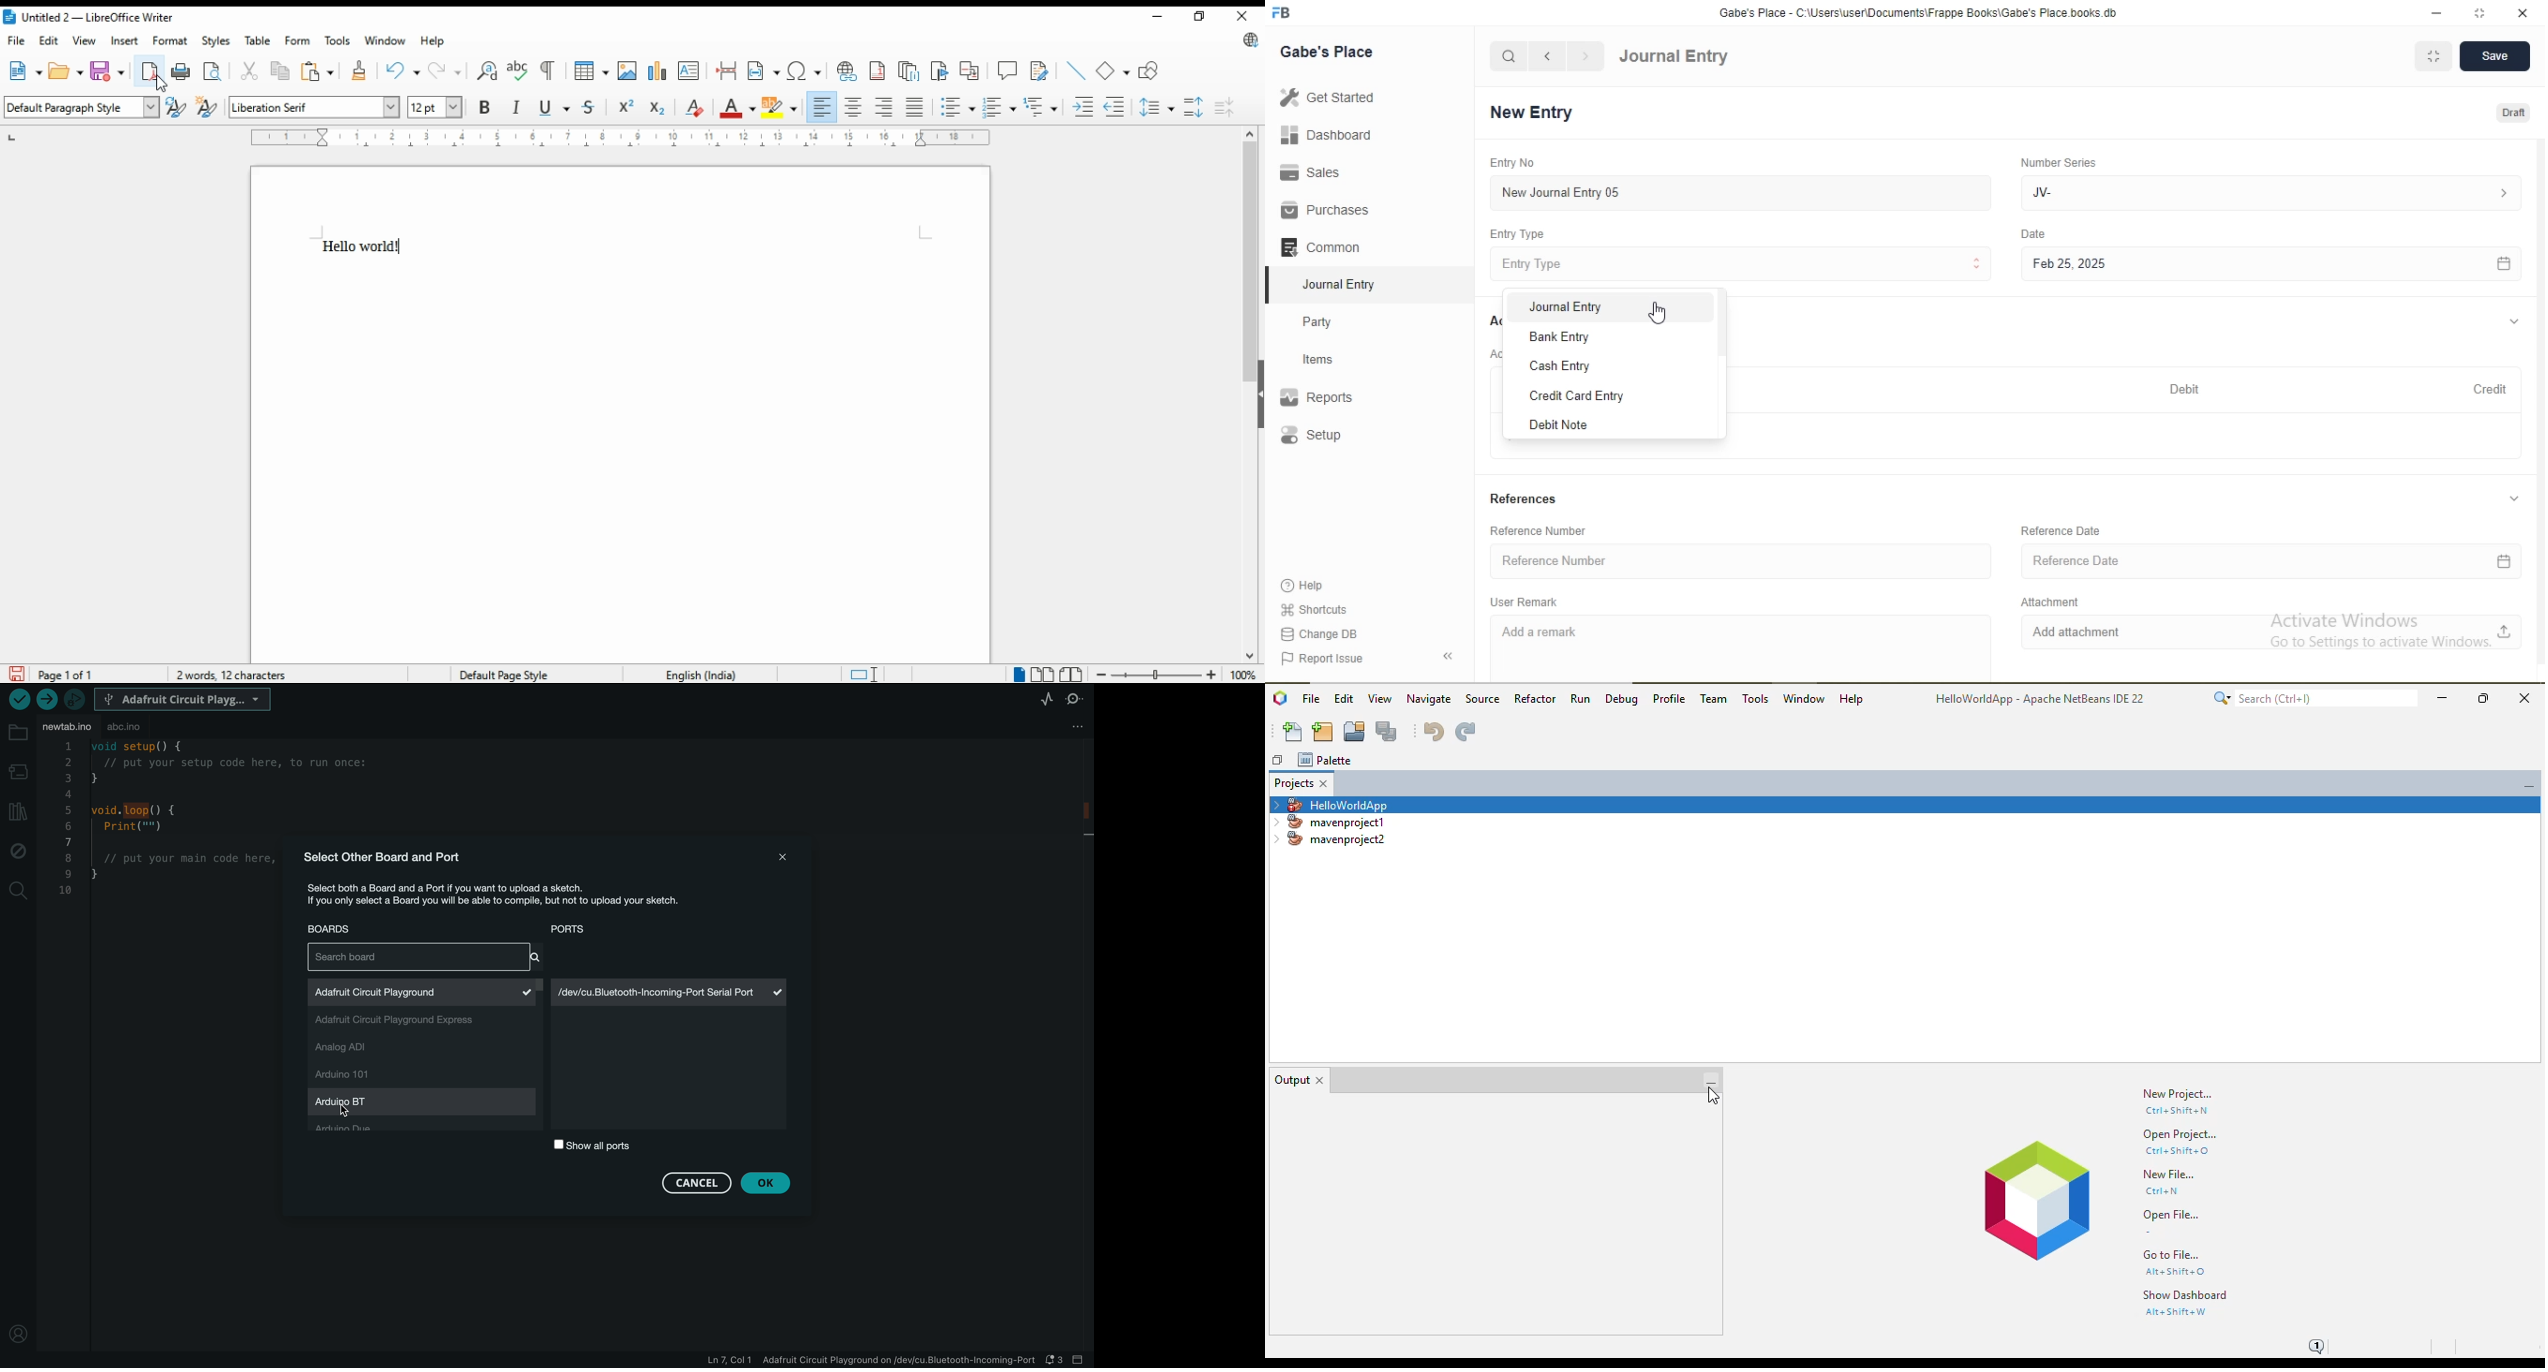 The height and width of the screenshot is (1372, 2548). What do you see at coordinates (1659, 311) in the screenshot?
I see `cursor` at bounding box center [1659, 311].